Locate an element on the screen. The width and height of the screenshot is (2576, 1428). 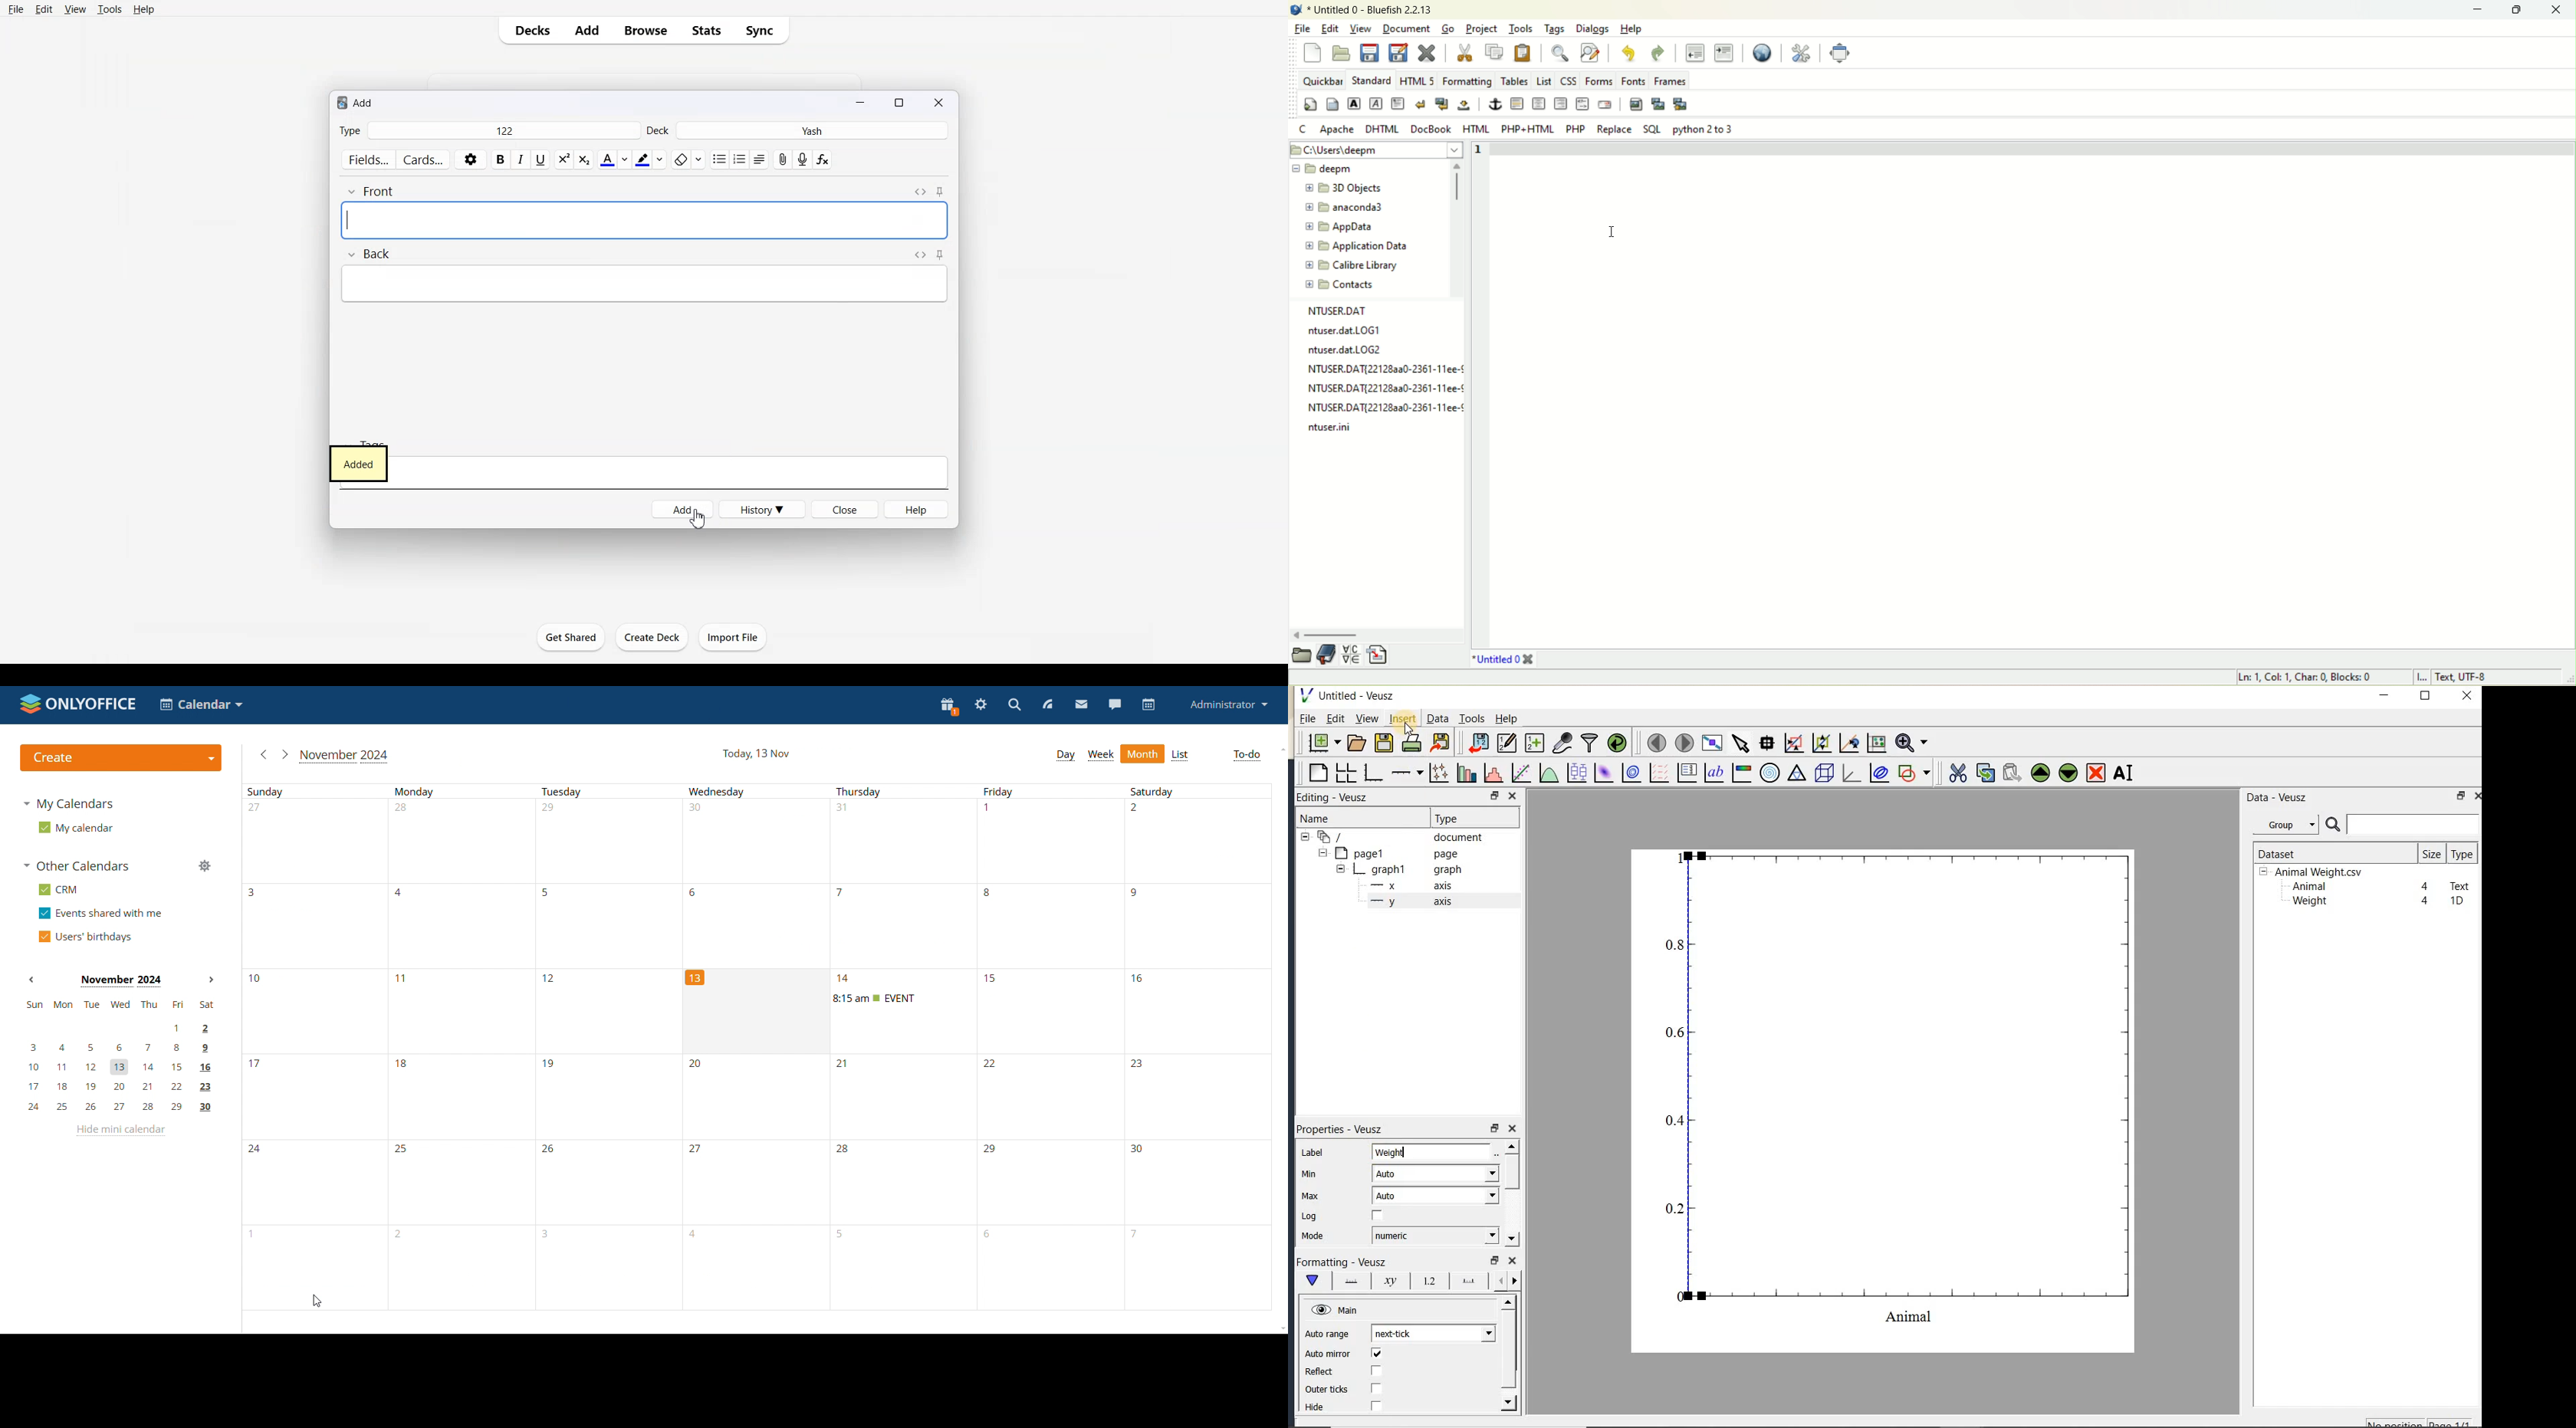
document tab is located at coordinates (1495, 660).